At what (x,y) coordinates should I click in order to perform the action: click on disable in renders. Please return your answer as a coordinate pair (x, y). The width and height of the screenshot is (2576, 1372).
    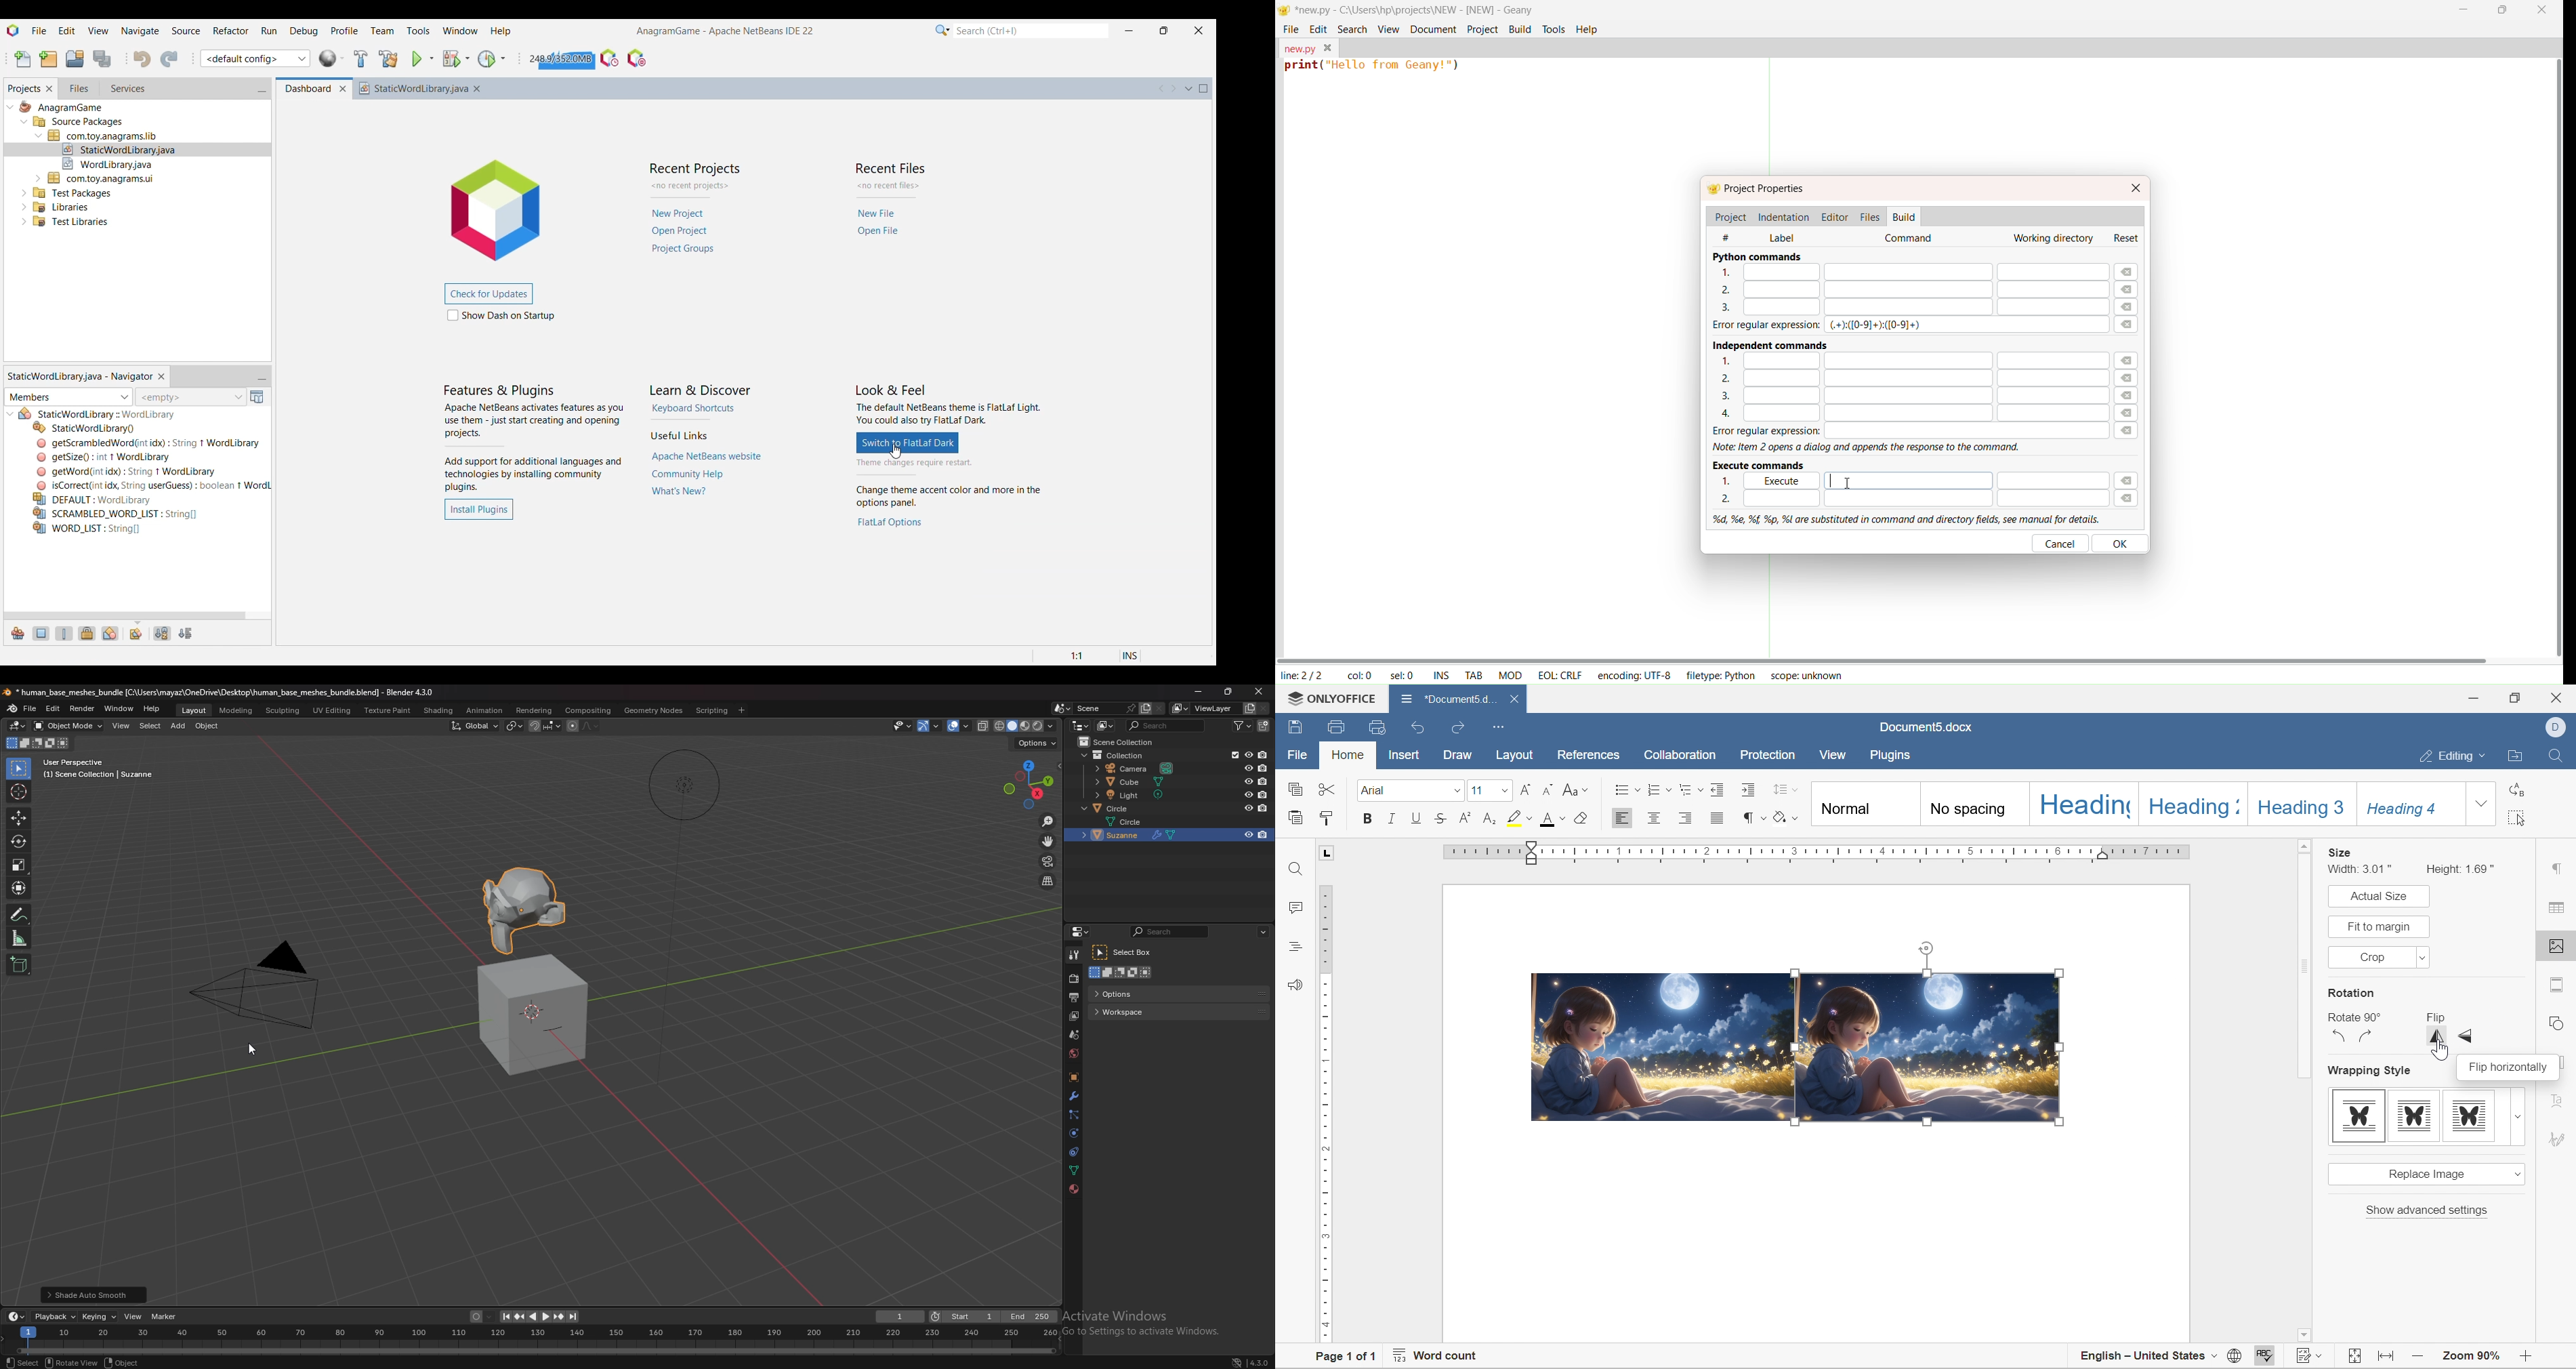
    Looking at the image, I should click on (1262, 808).